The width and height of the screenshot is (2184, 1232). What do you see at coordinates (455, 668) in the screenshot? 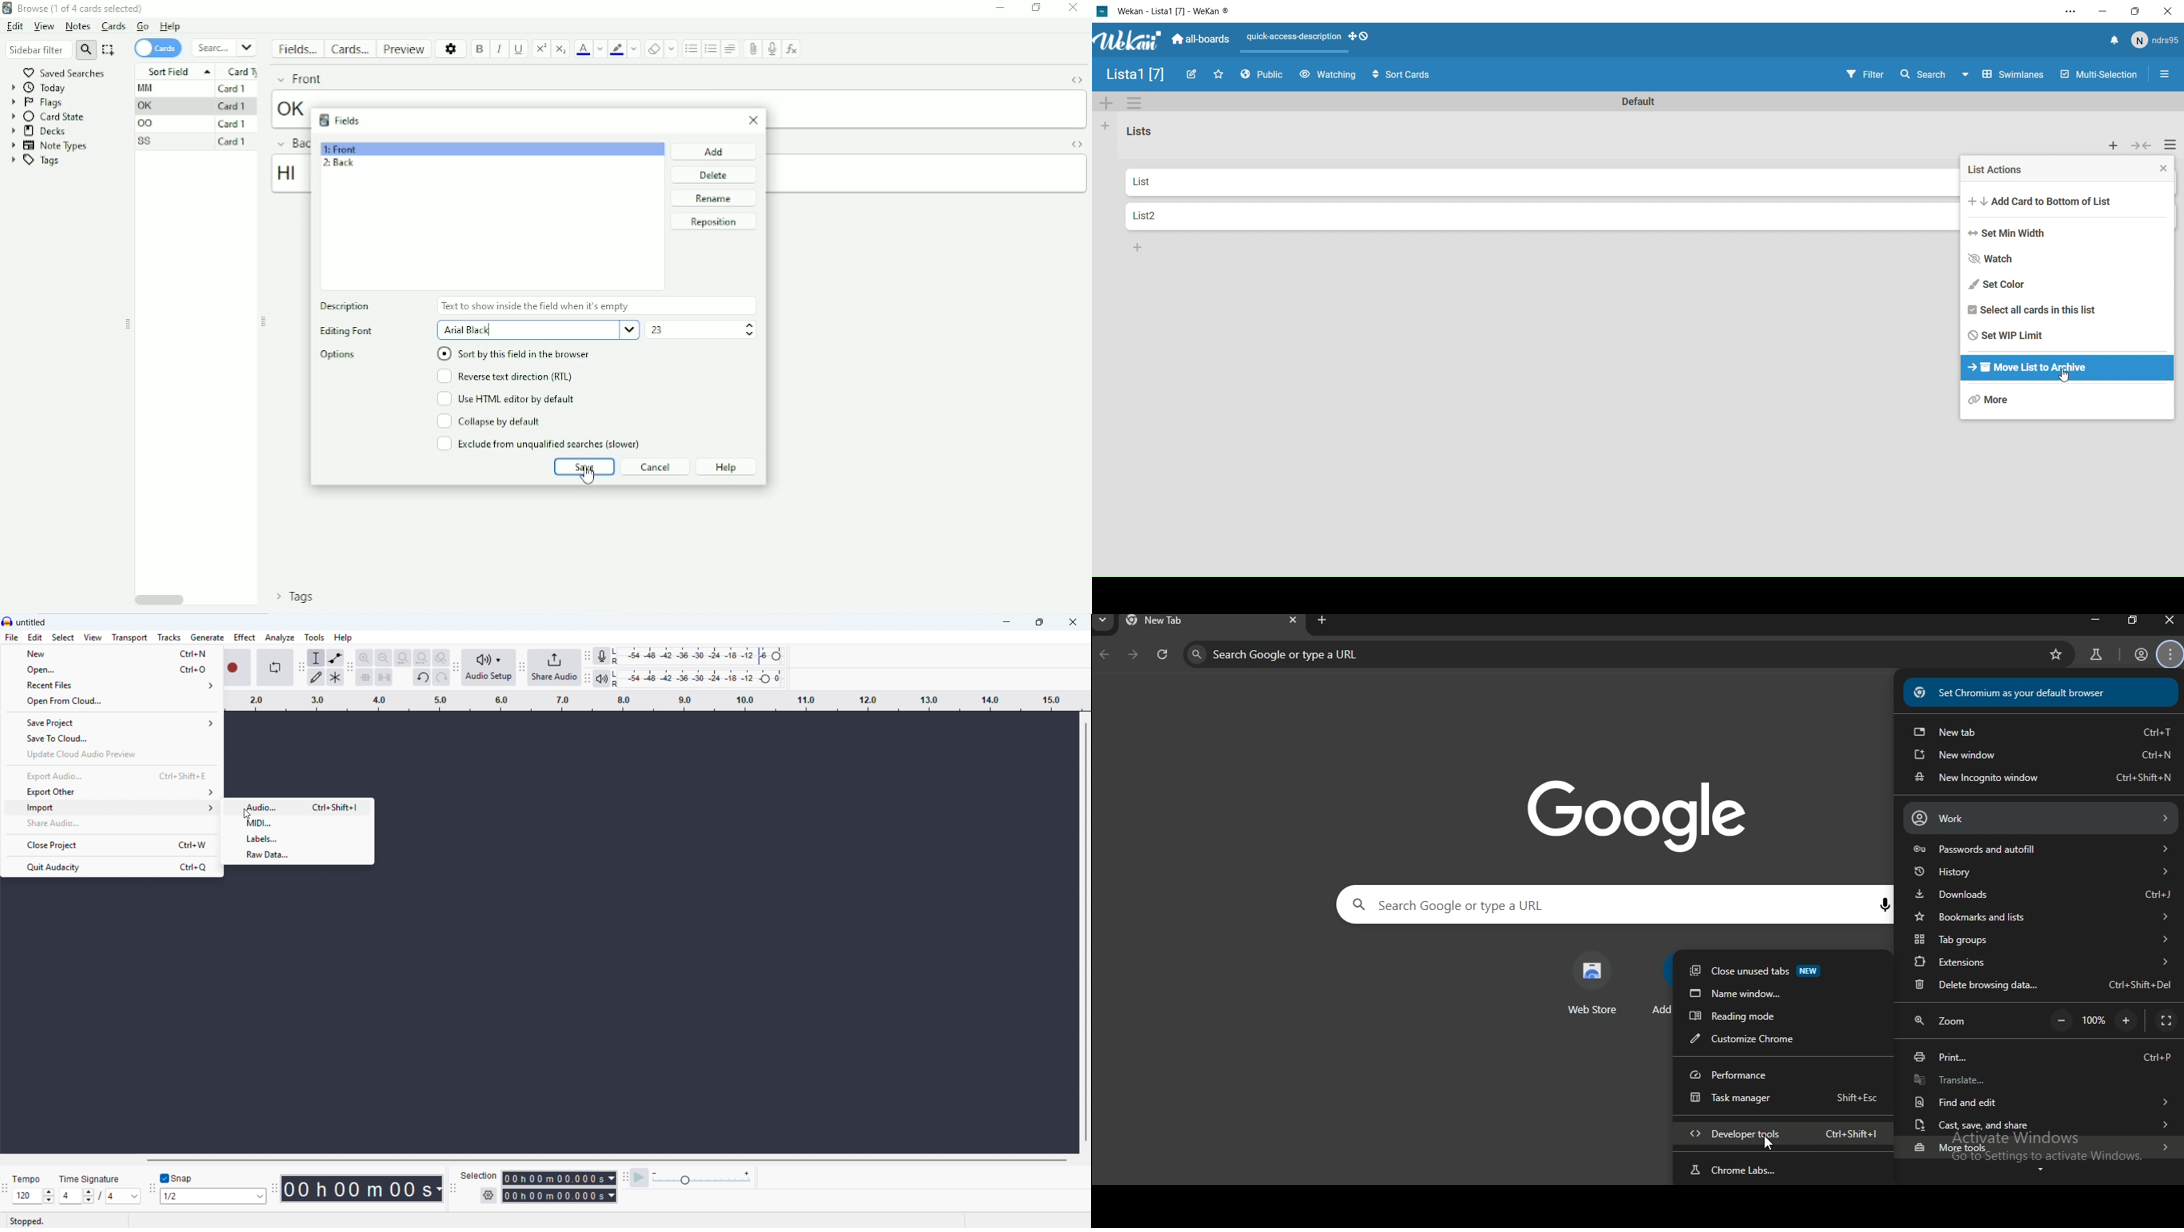
I see `Audio setup toolbar ` at bounding box center [455, 668].